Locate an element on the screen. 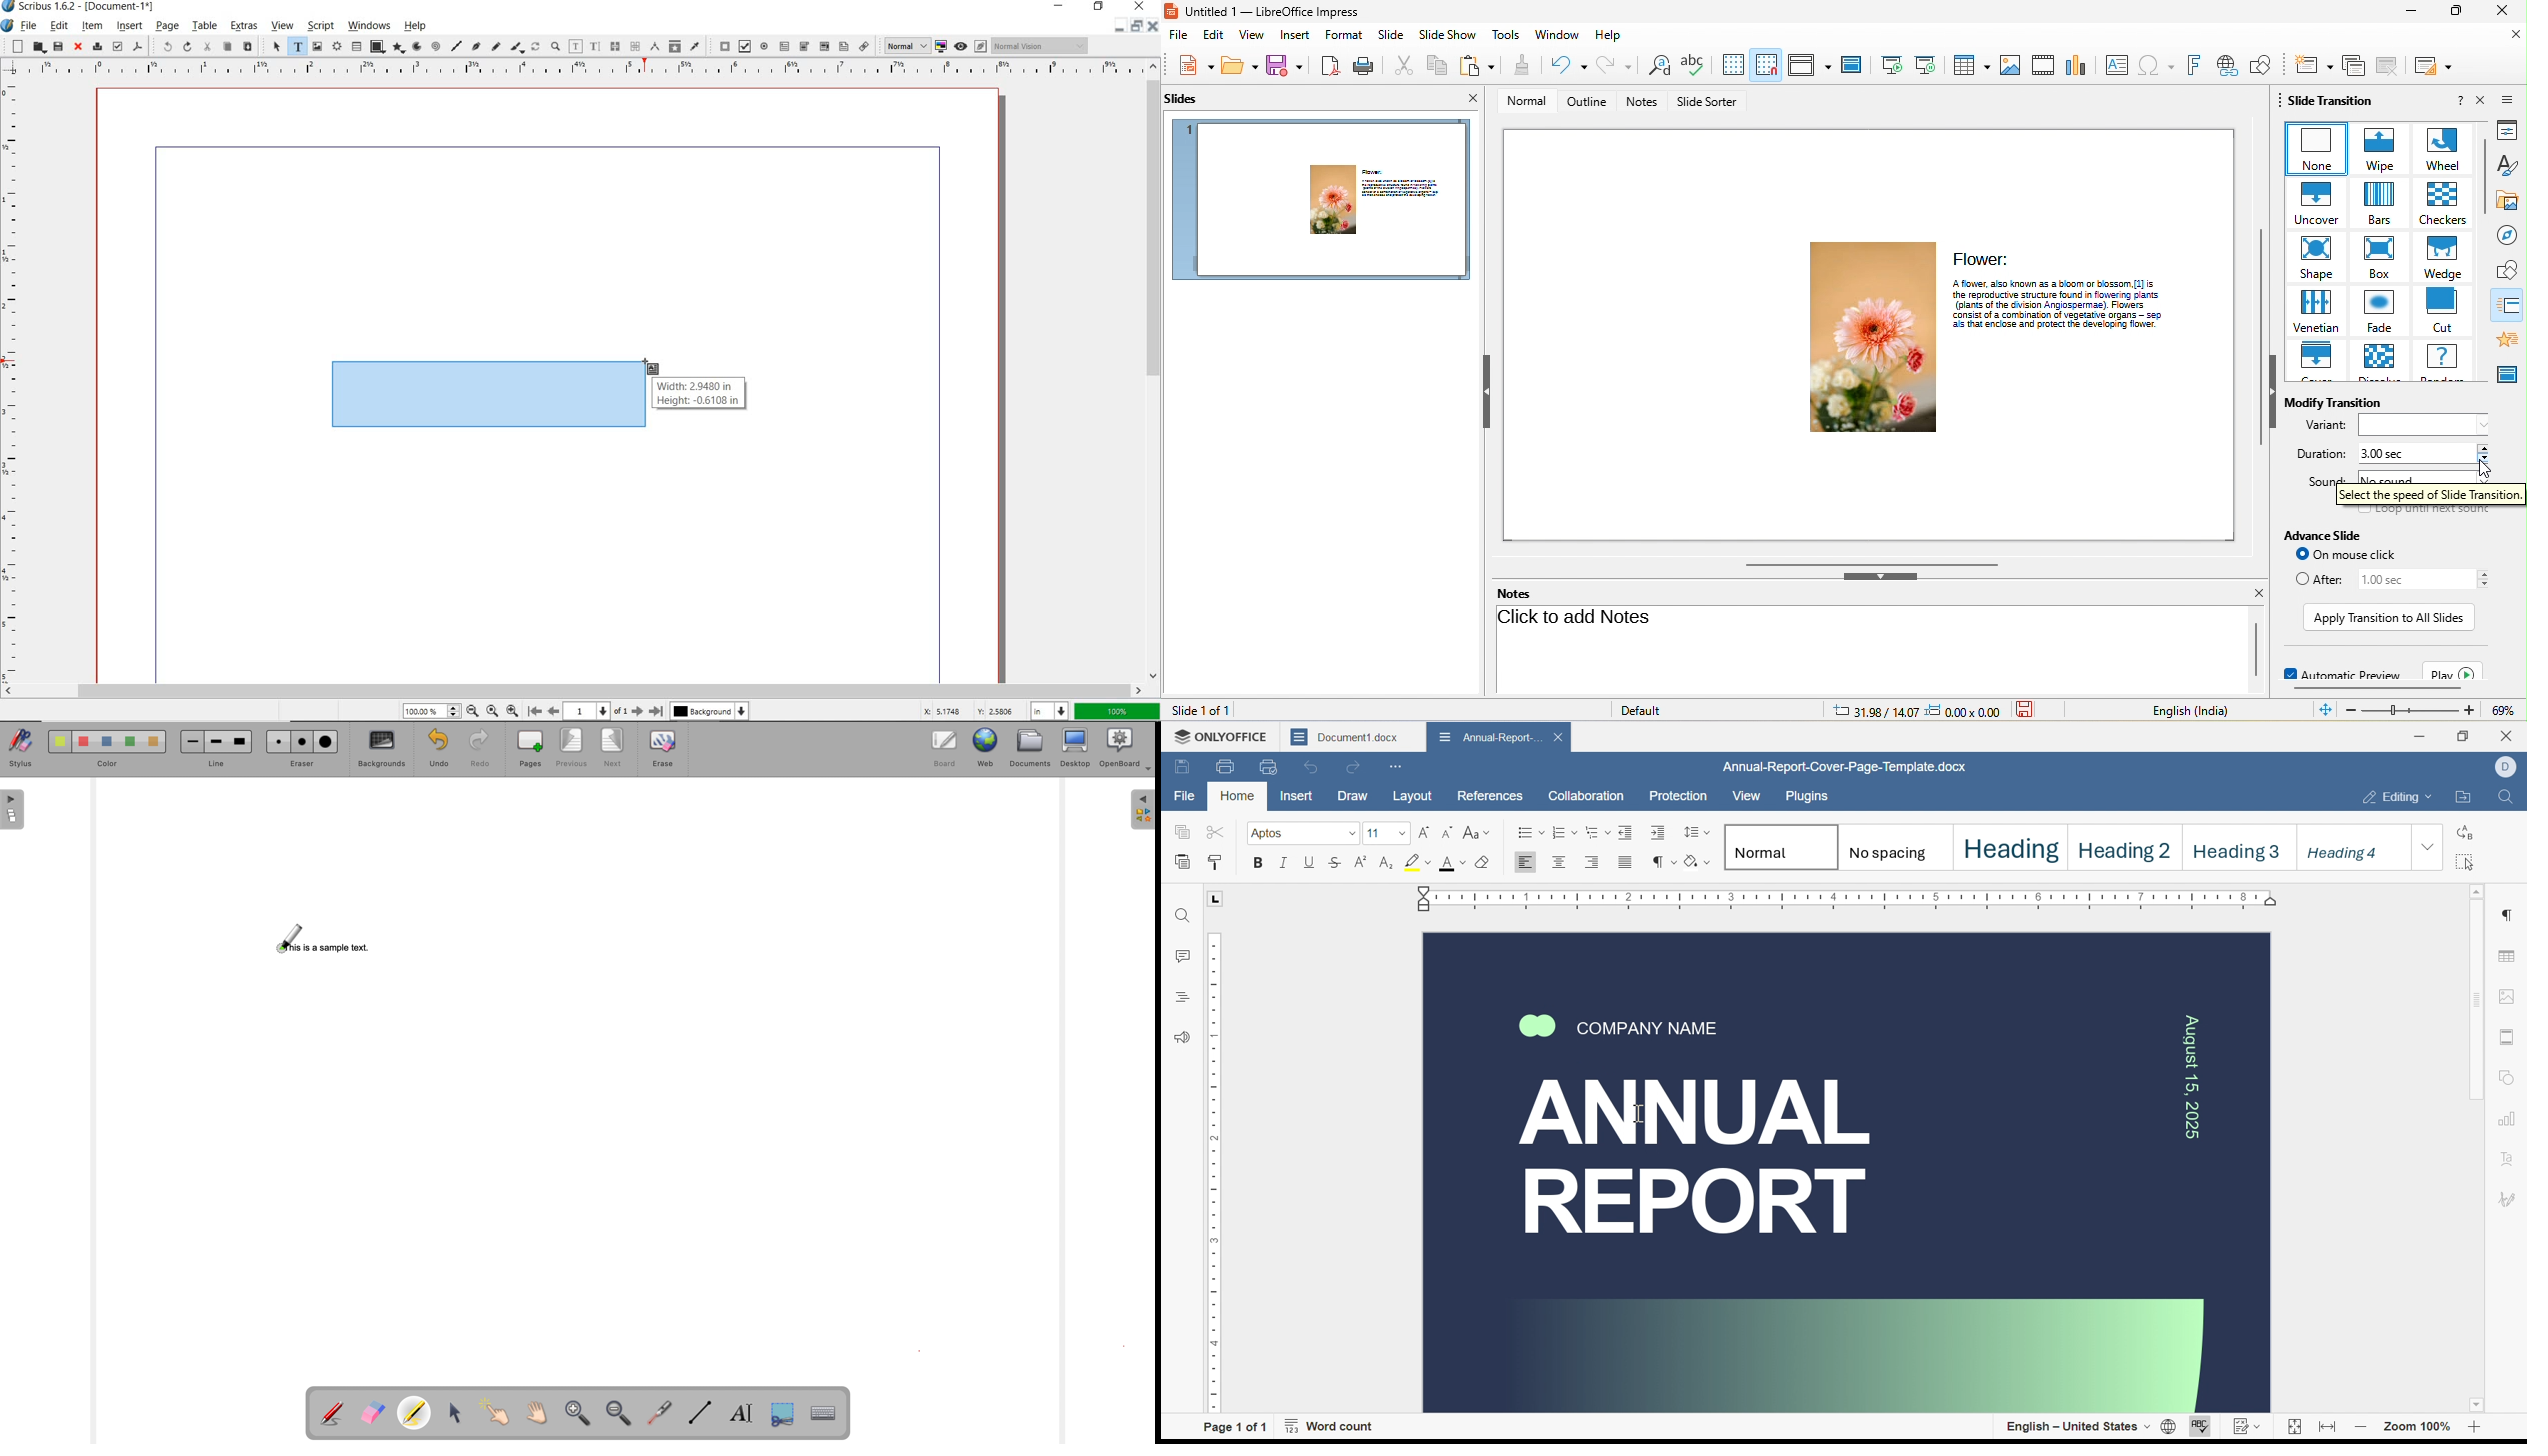 The width and height of the screenshot is (2548, 1456). redo is located at coordinates (1616, 66).